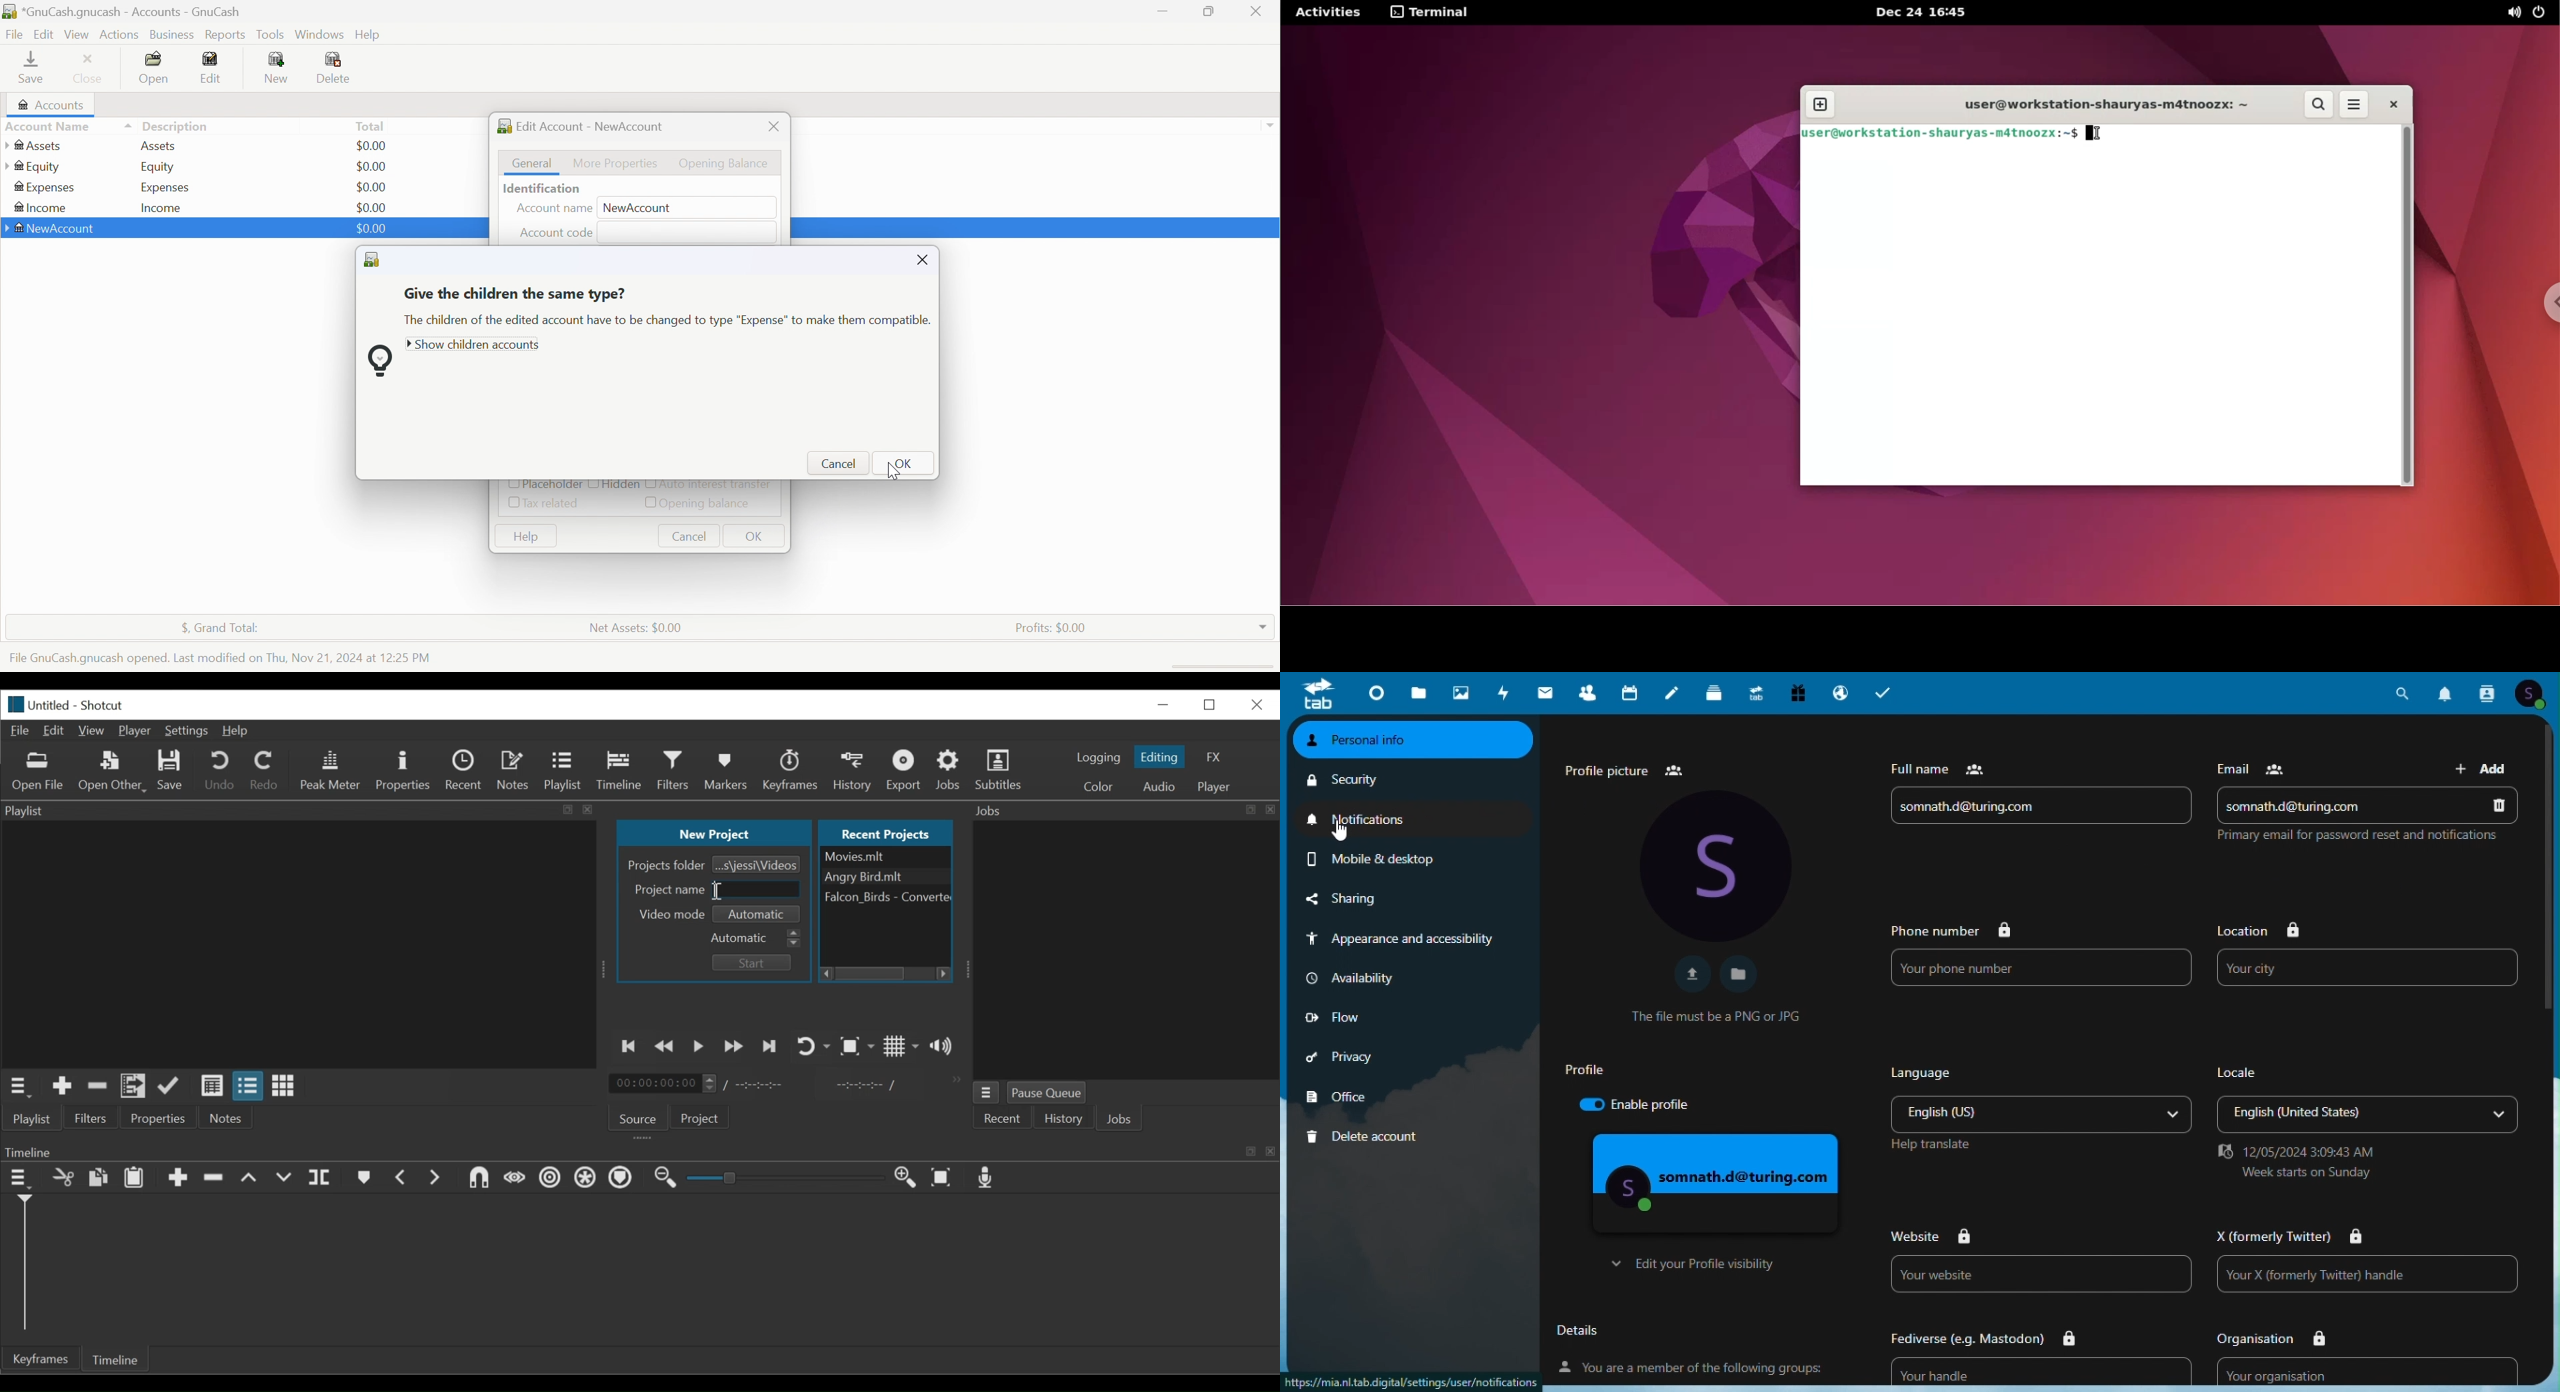 The width and height of the screenshot is (2576, 1400). Describe the element at coordinates (371, 187) in the screenshot. I see `$0.00` at that location.